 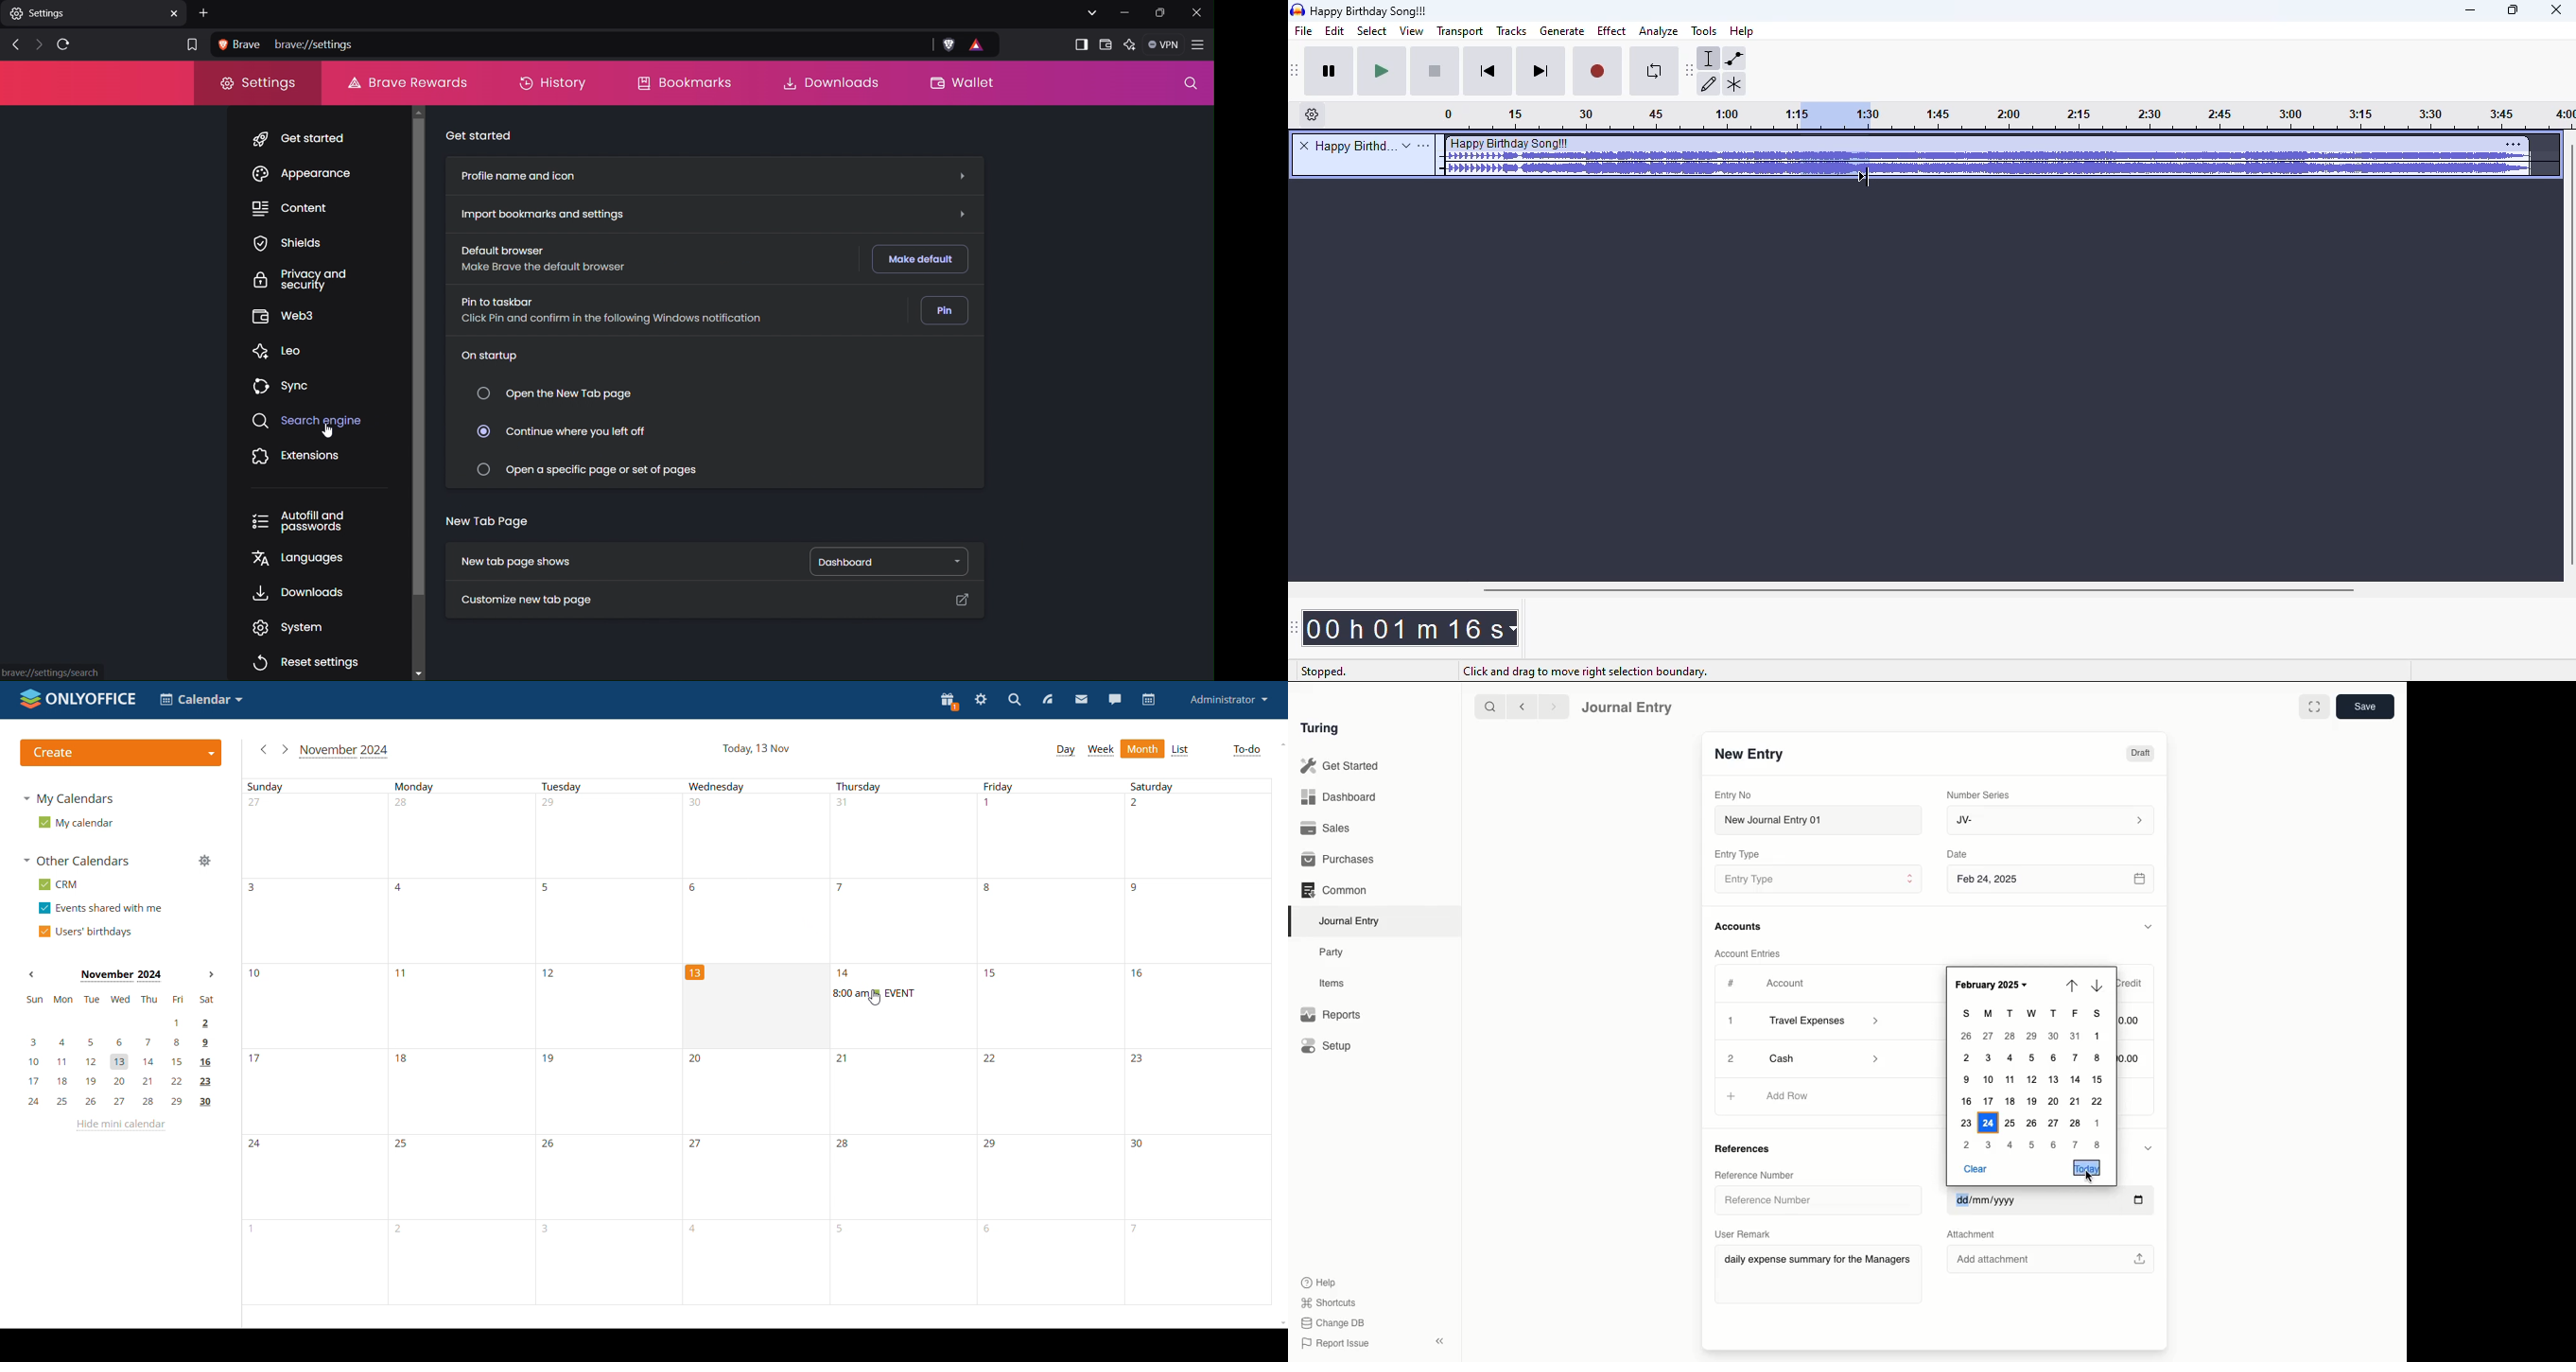 I want to click on cursor, so click(x=2090, y=1177).